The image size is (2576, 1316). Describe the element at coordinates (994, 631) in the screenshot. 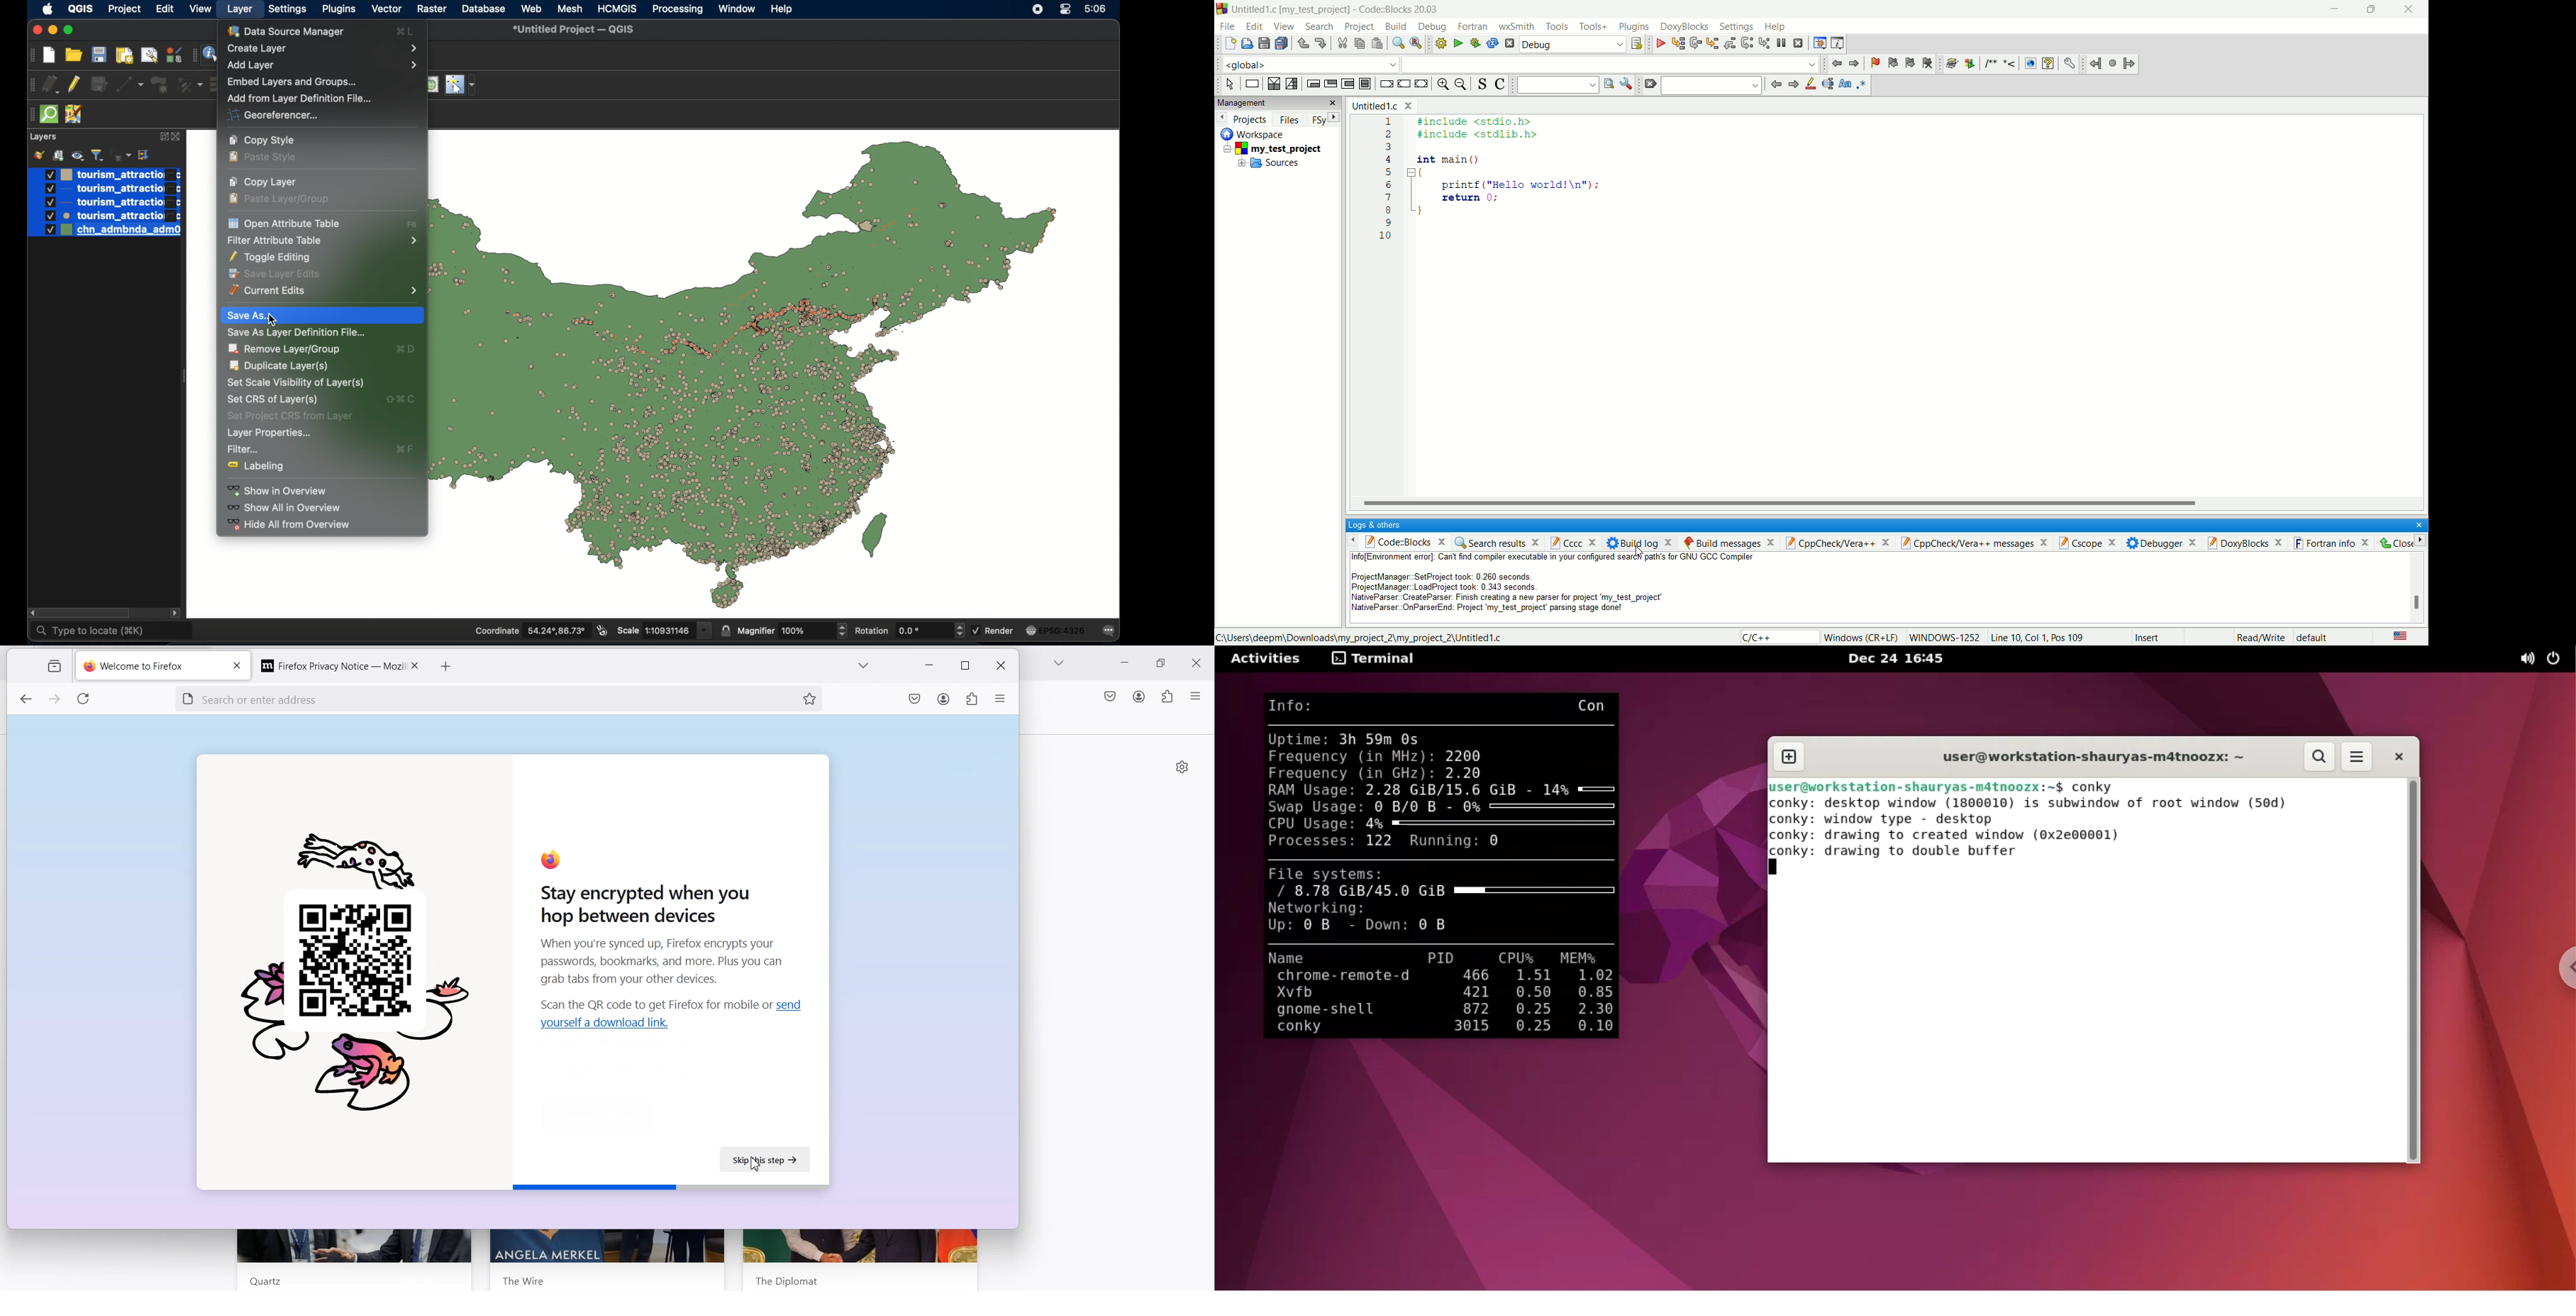

I see `render` at that location.